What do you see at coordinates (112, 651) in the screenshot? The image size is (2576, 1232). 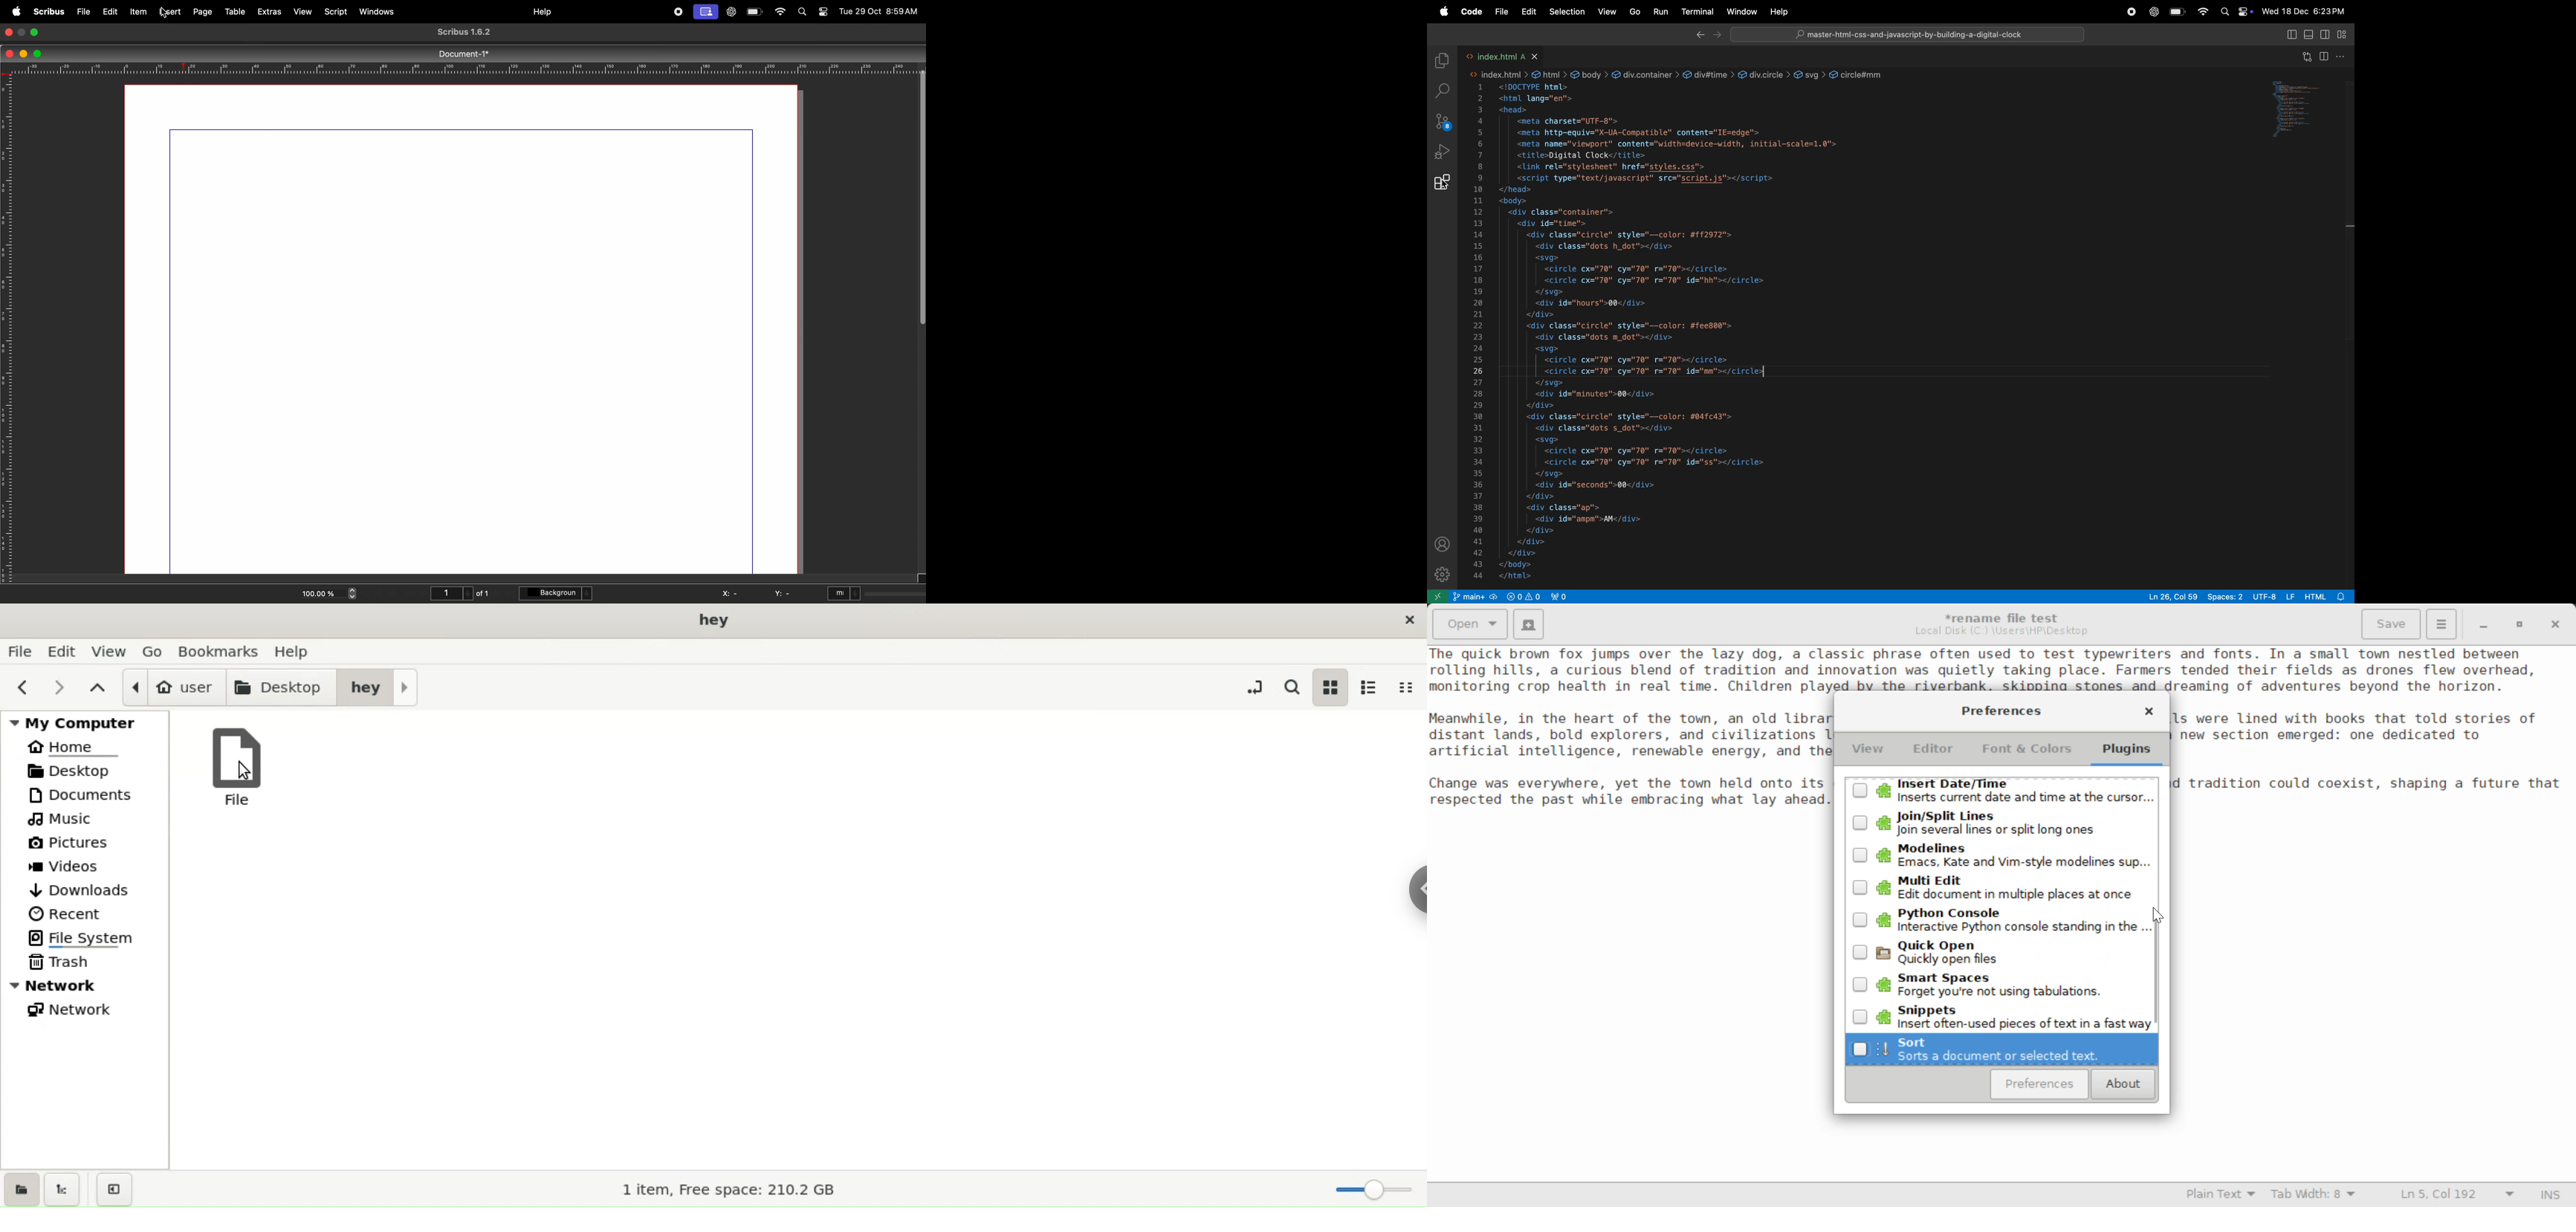 I see `view` at bounding box center [112, 651].